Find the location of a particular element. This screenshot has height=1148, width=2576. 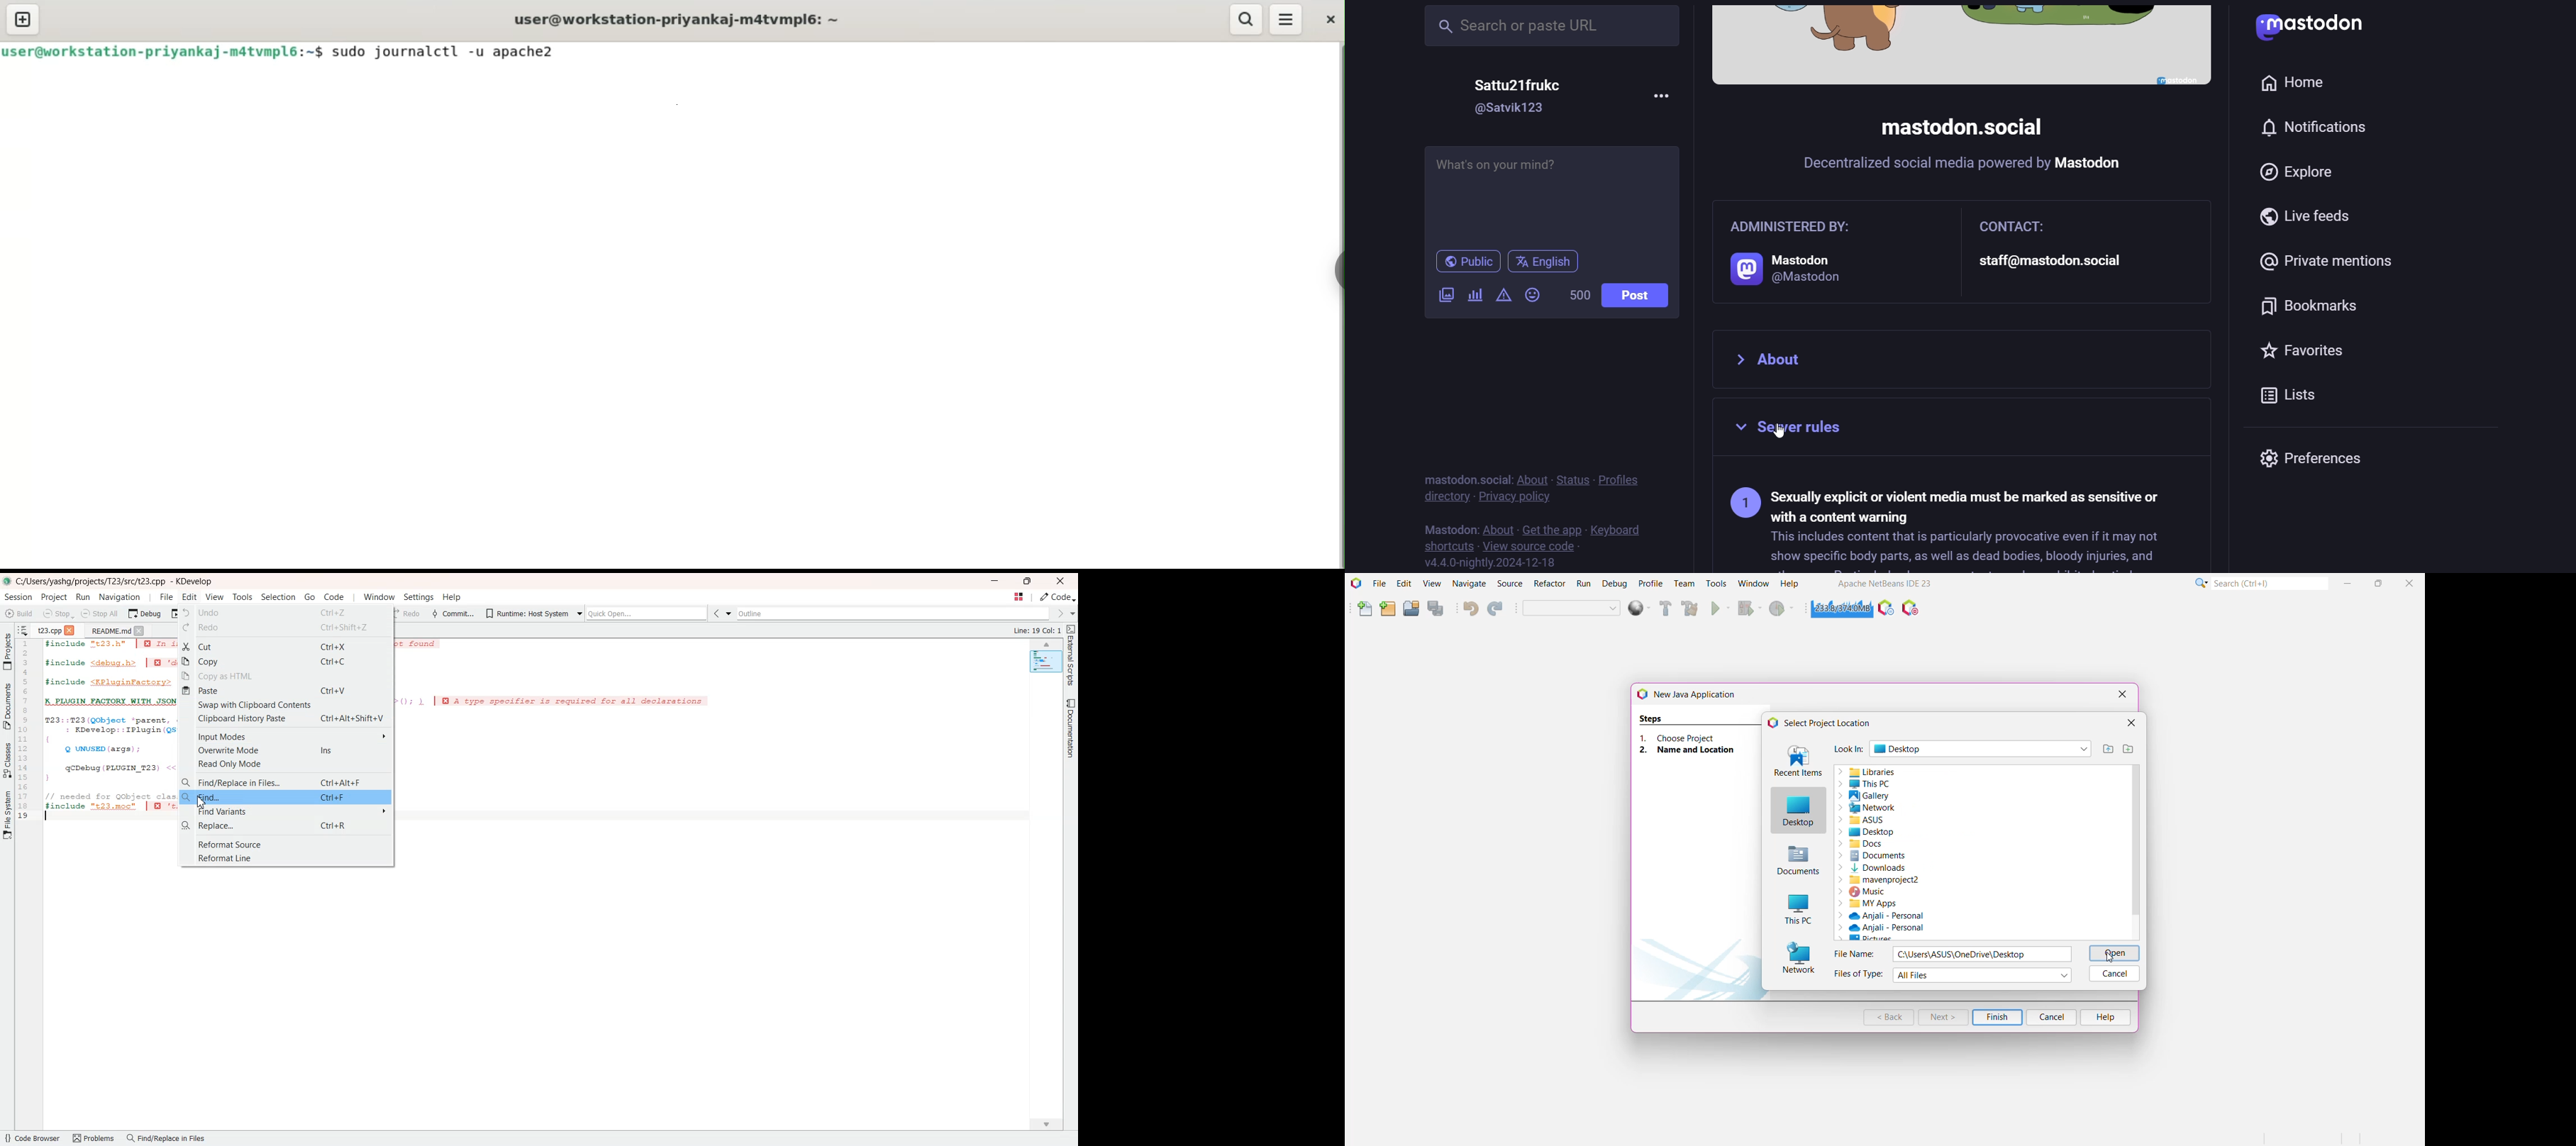

about is located at coordinates (1497, 528).